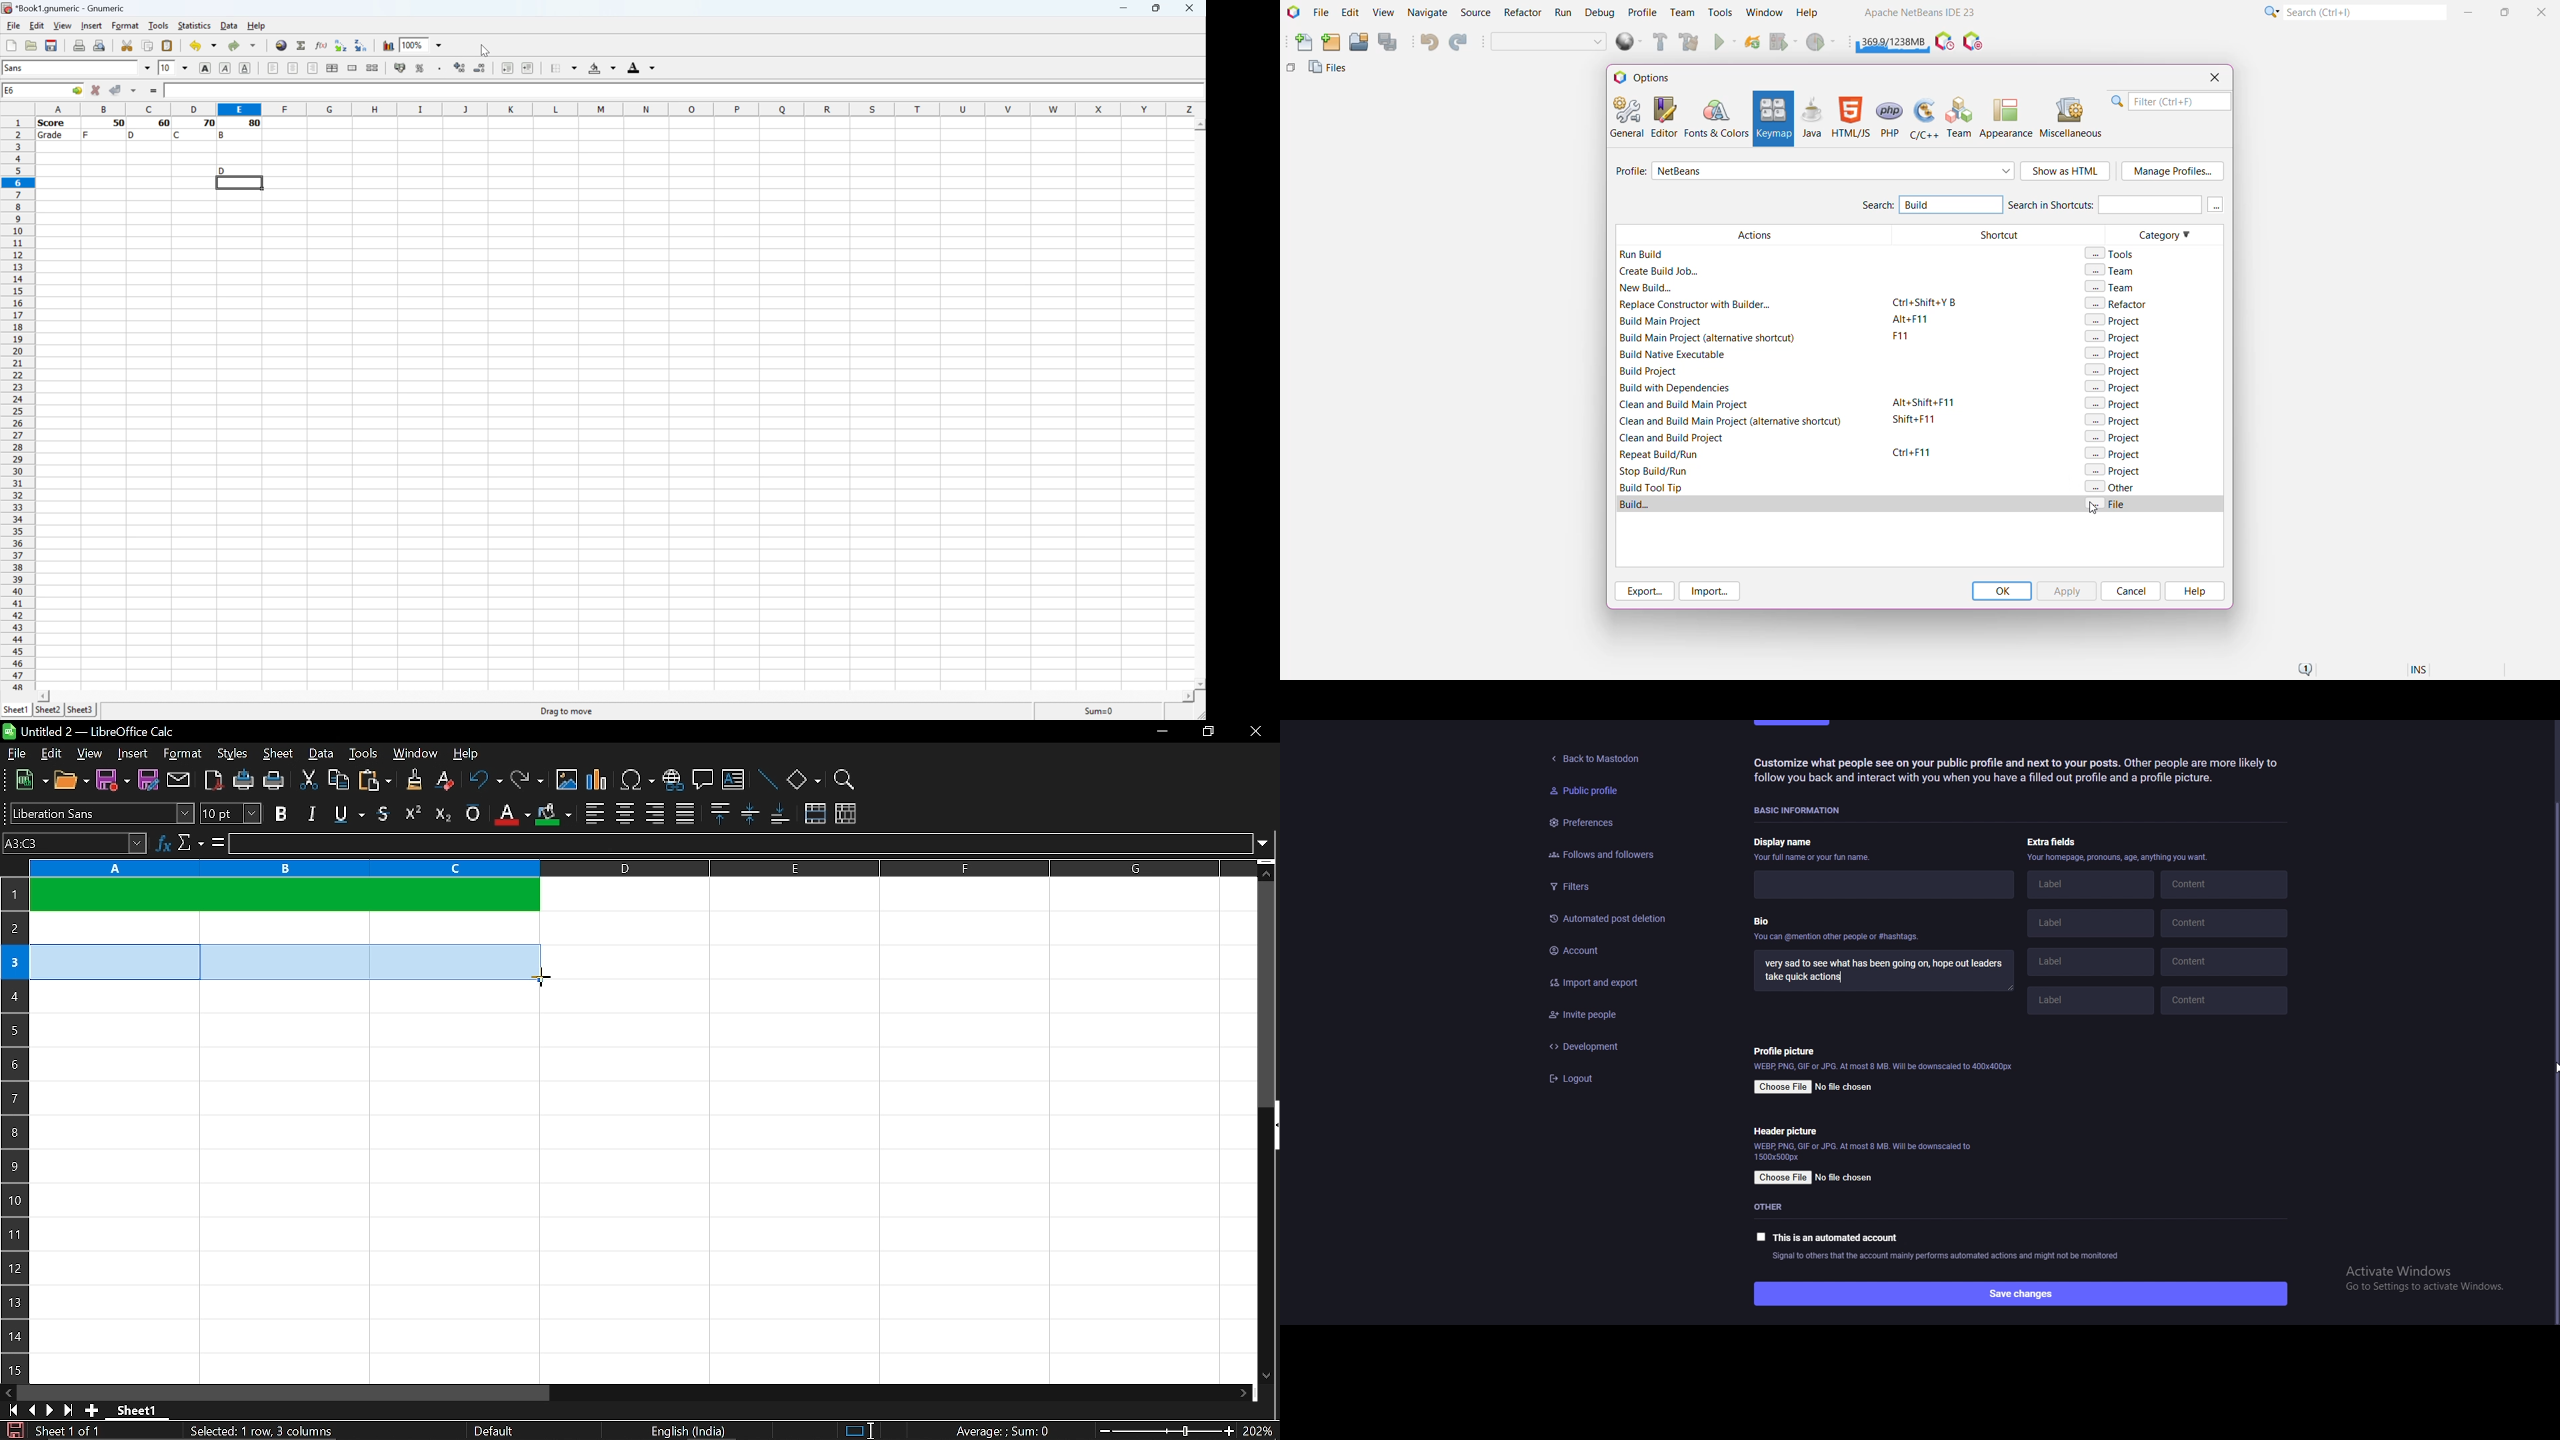 The width and height of the screenshot is (2576, 1456). What do you see at coordinates (1617, 1015) in the screenshot?
I see `Invite people` at bounding box center [1617, 1015].